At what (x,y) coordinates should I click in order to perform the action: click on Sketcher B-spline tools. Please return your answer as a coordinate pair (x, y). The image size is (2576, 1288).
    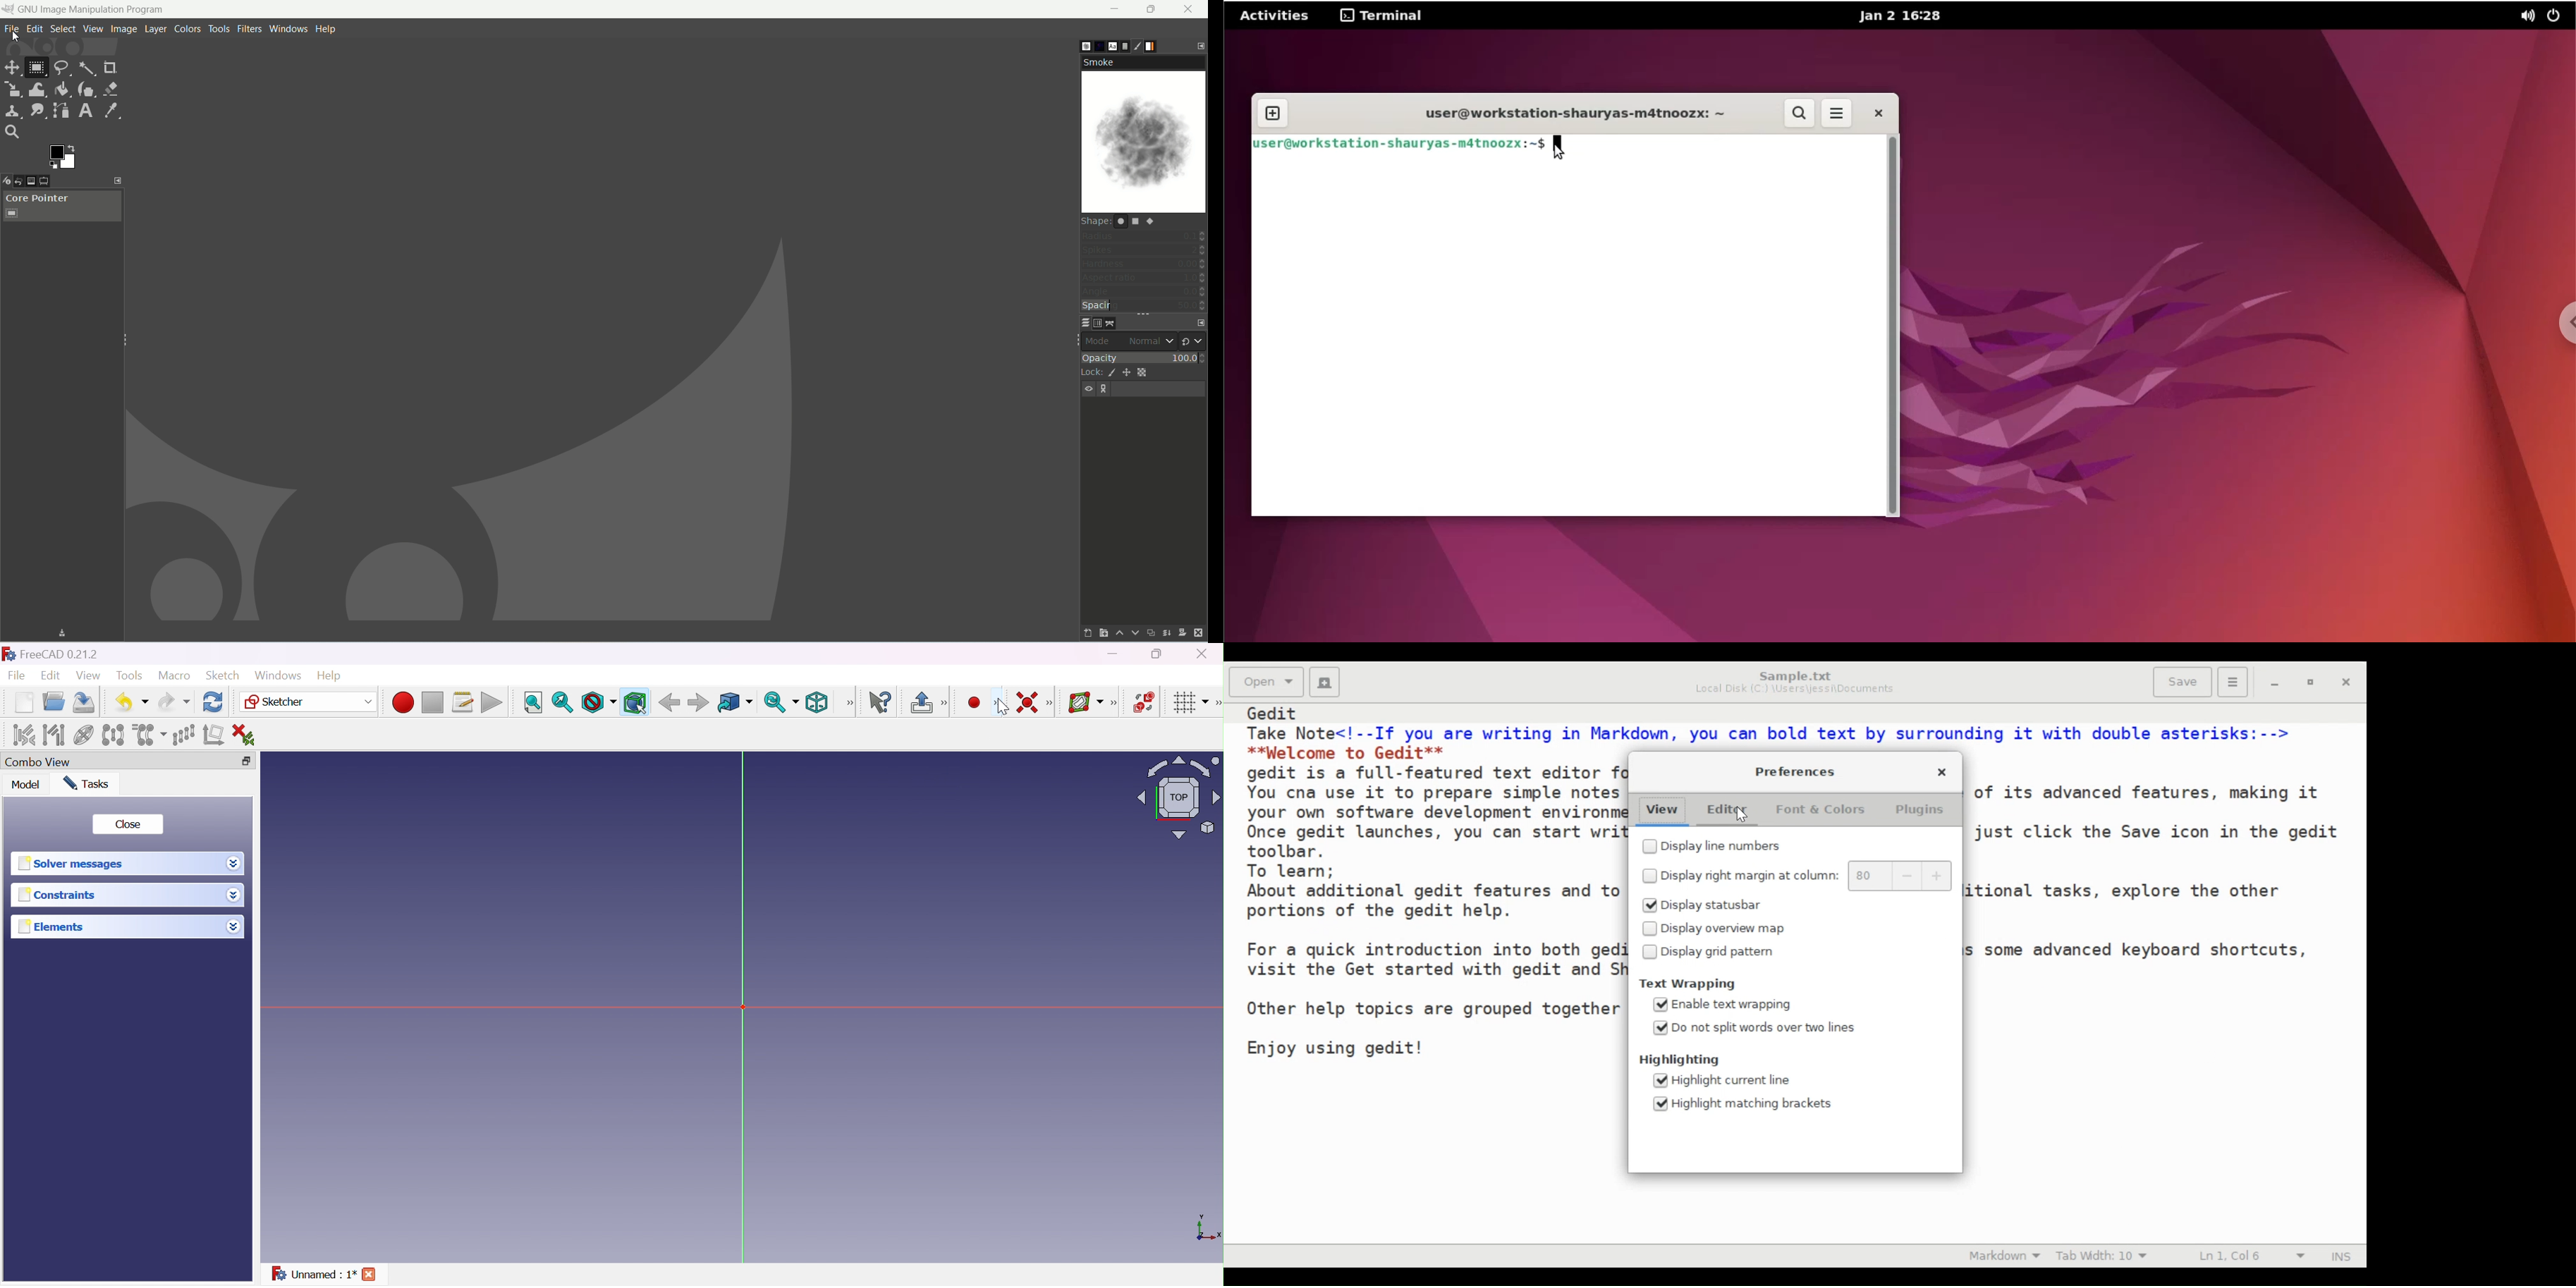
    Looking at the image, I should click on (1118, 704).